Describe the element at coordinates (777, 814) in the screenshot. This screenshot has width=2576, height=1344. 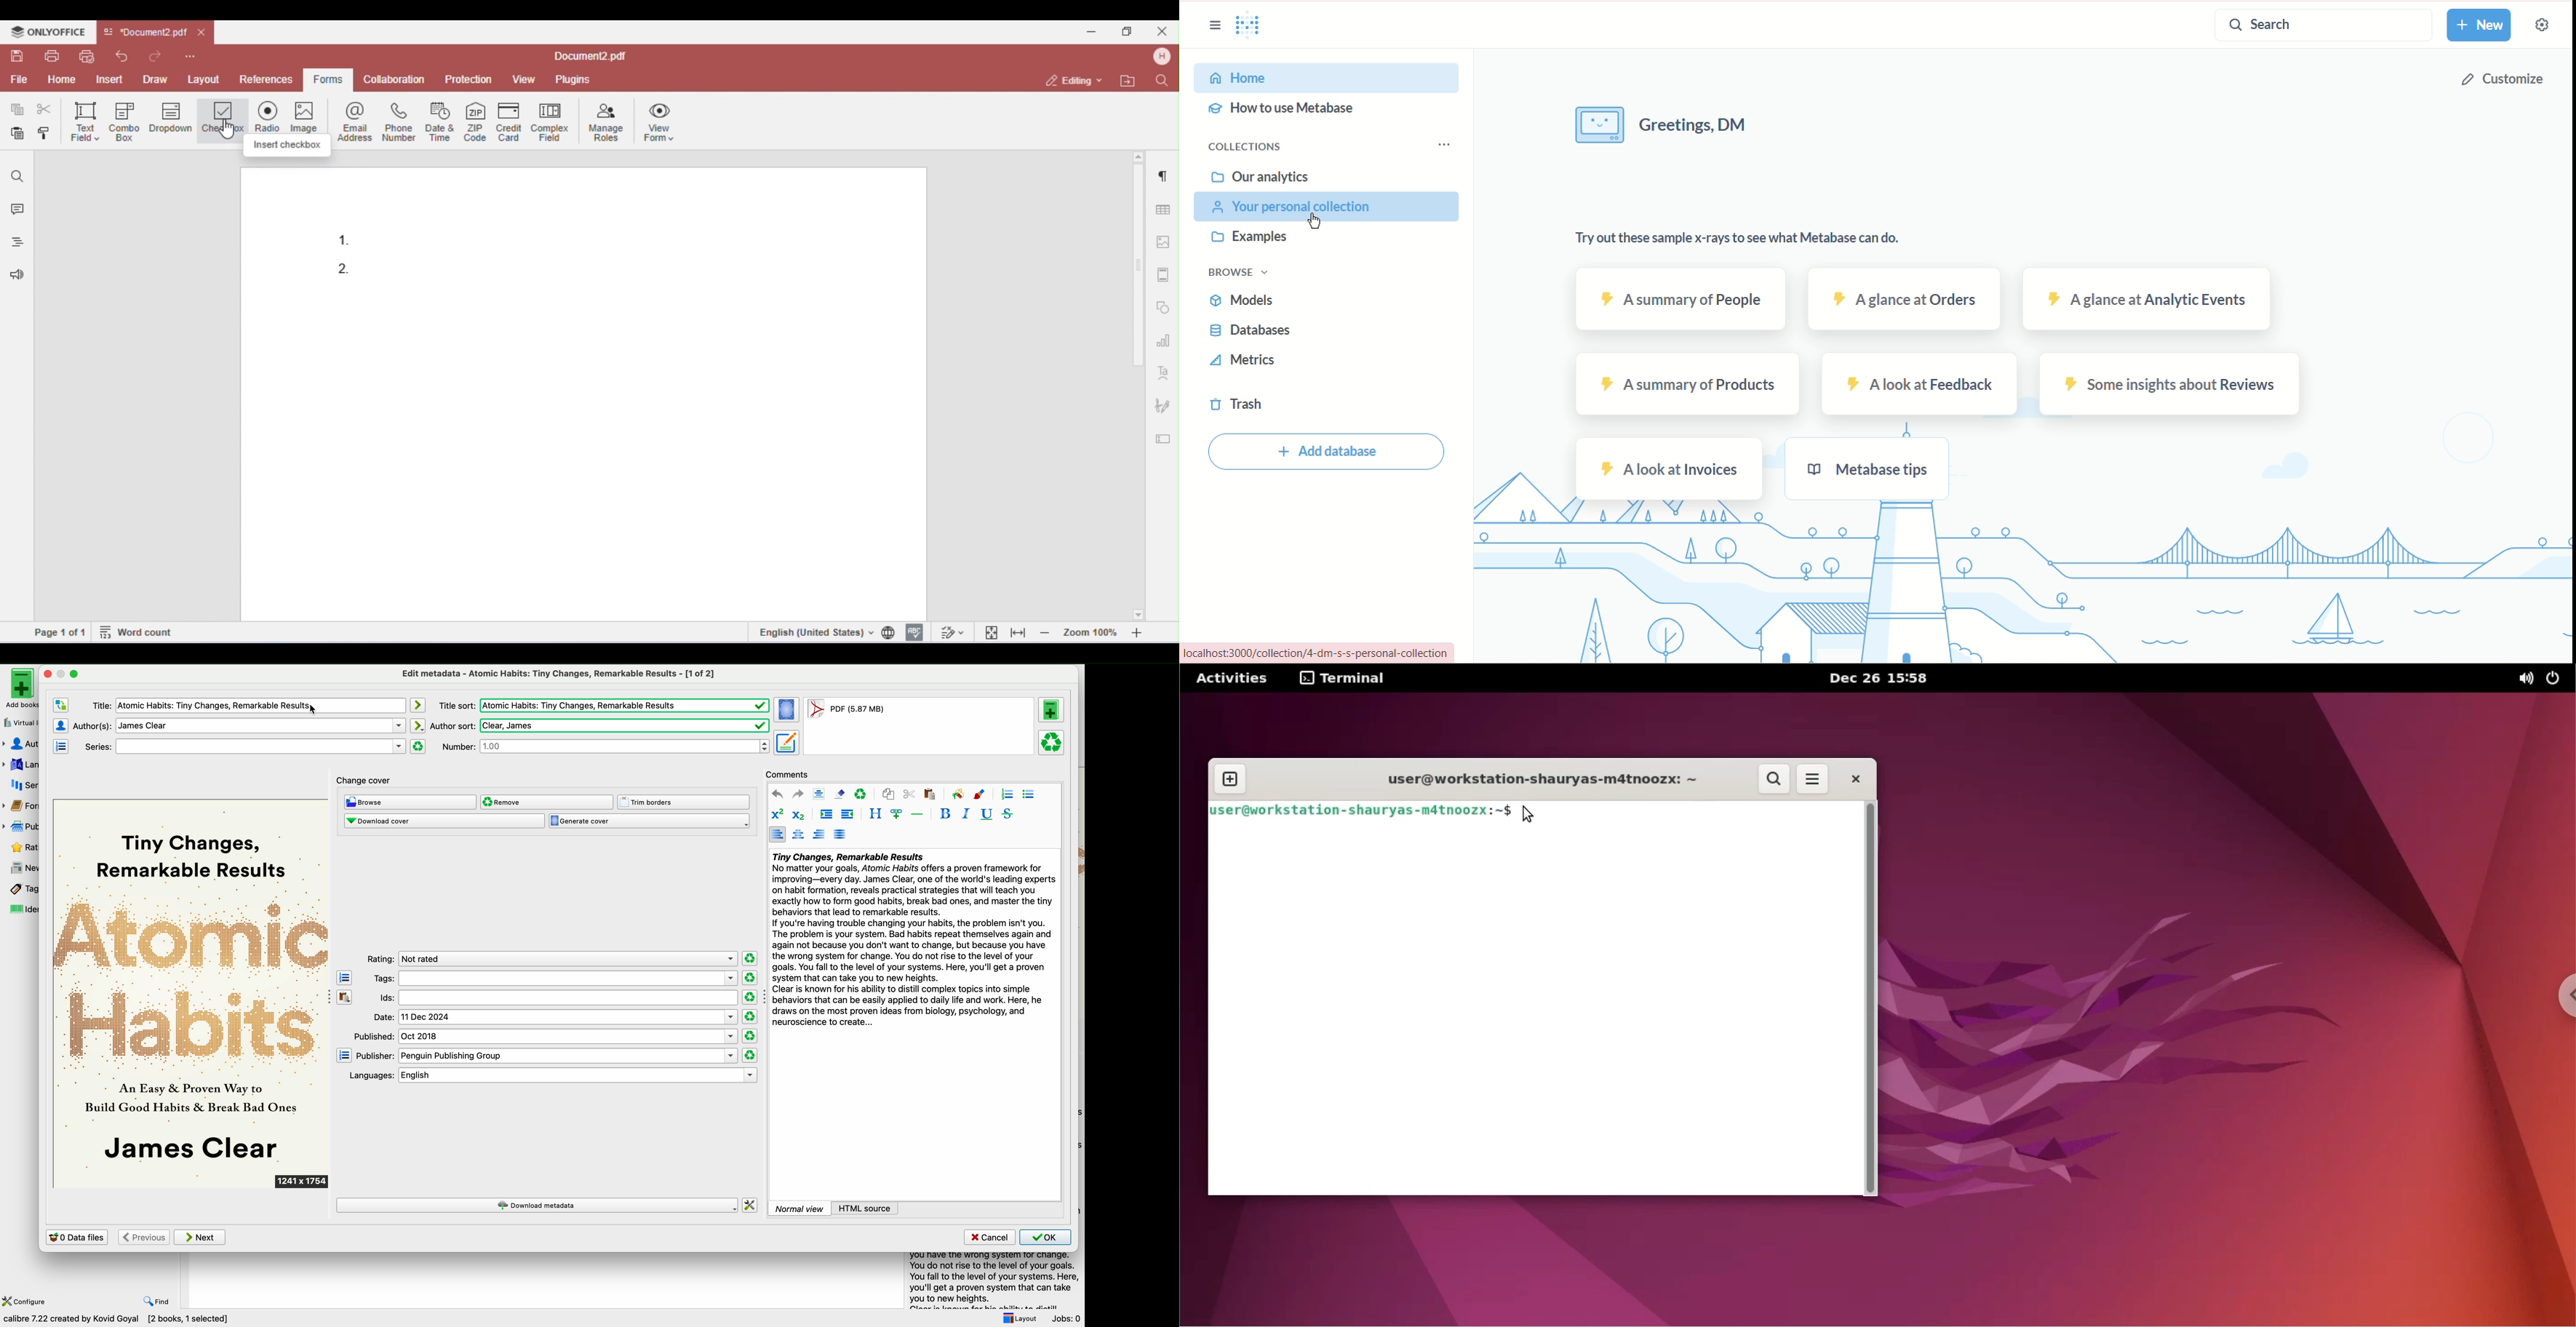
I see `superscript` at that location.